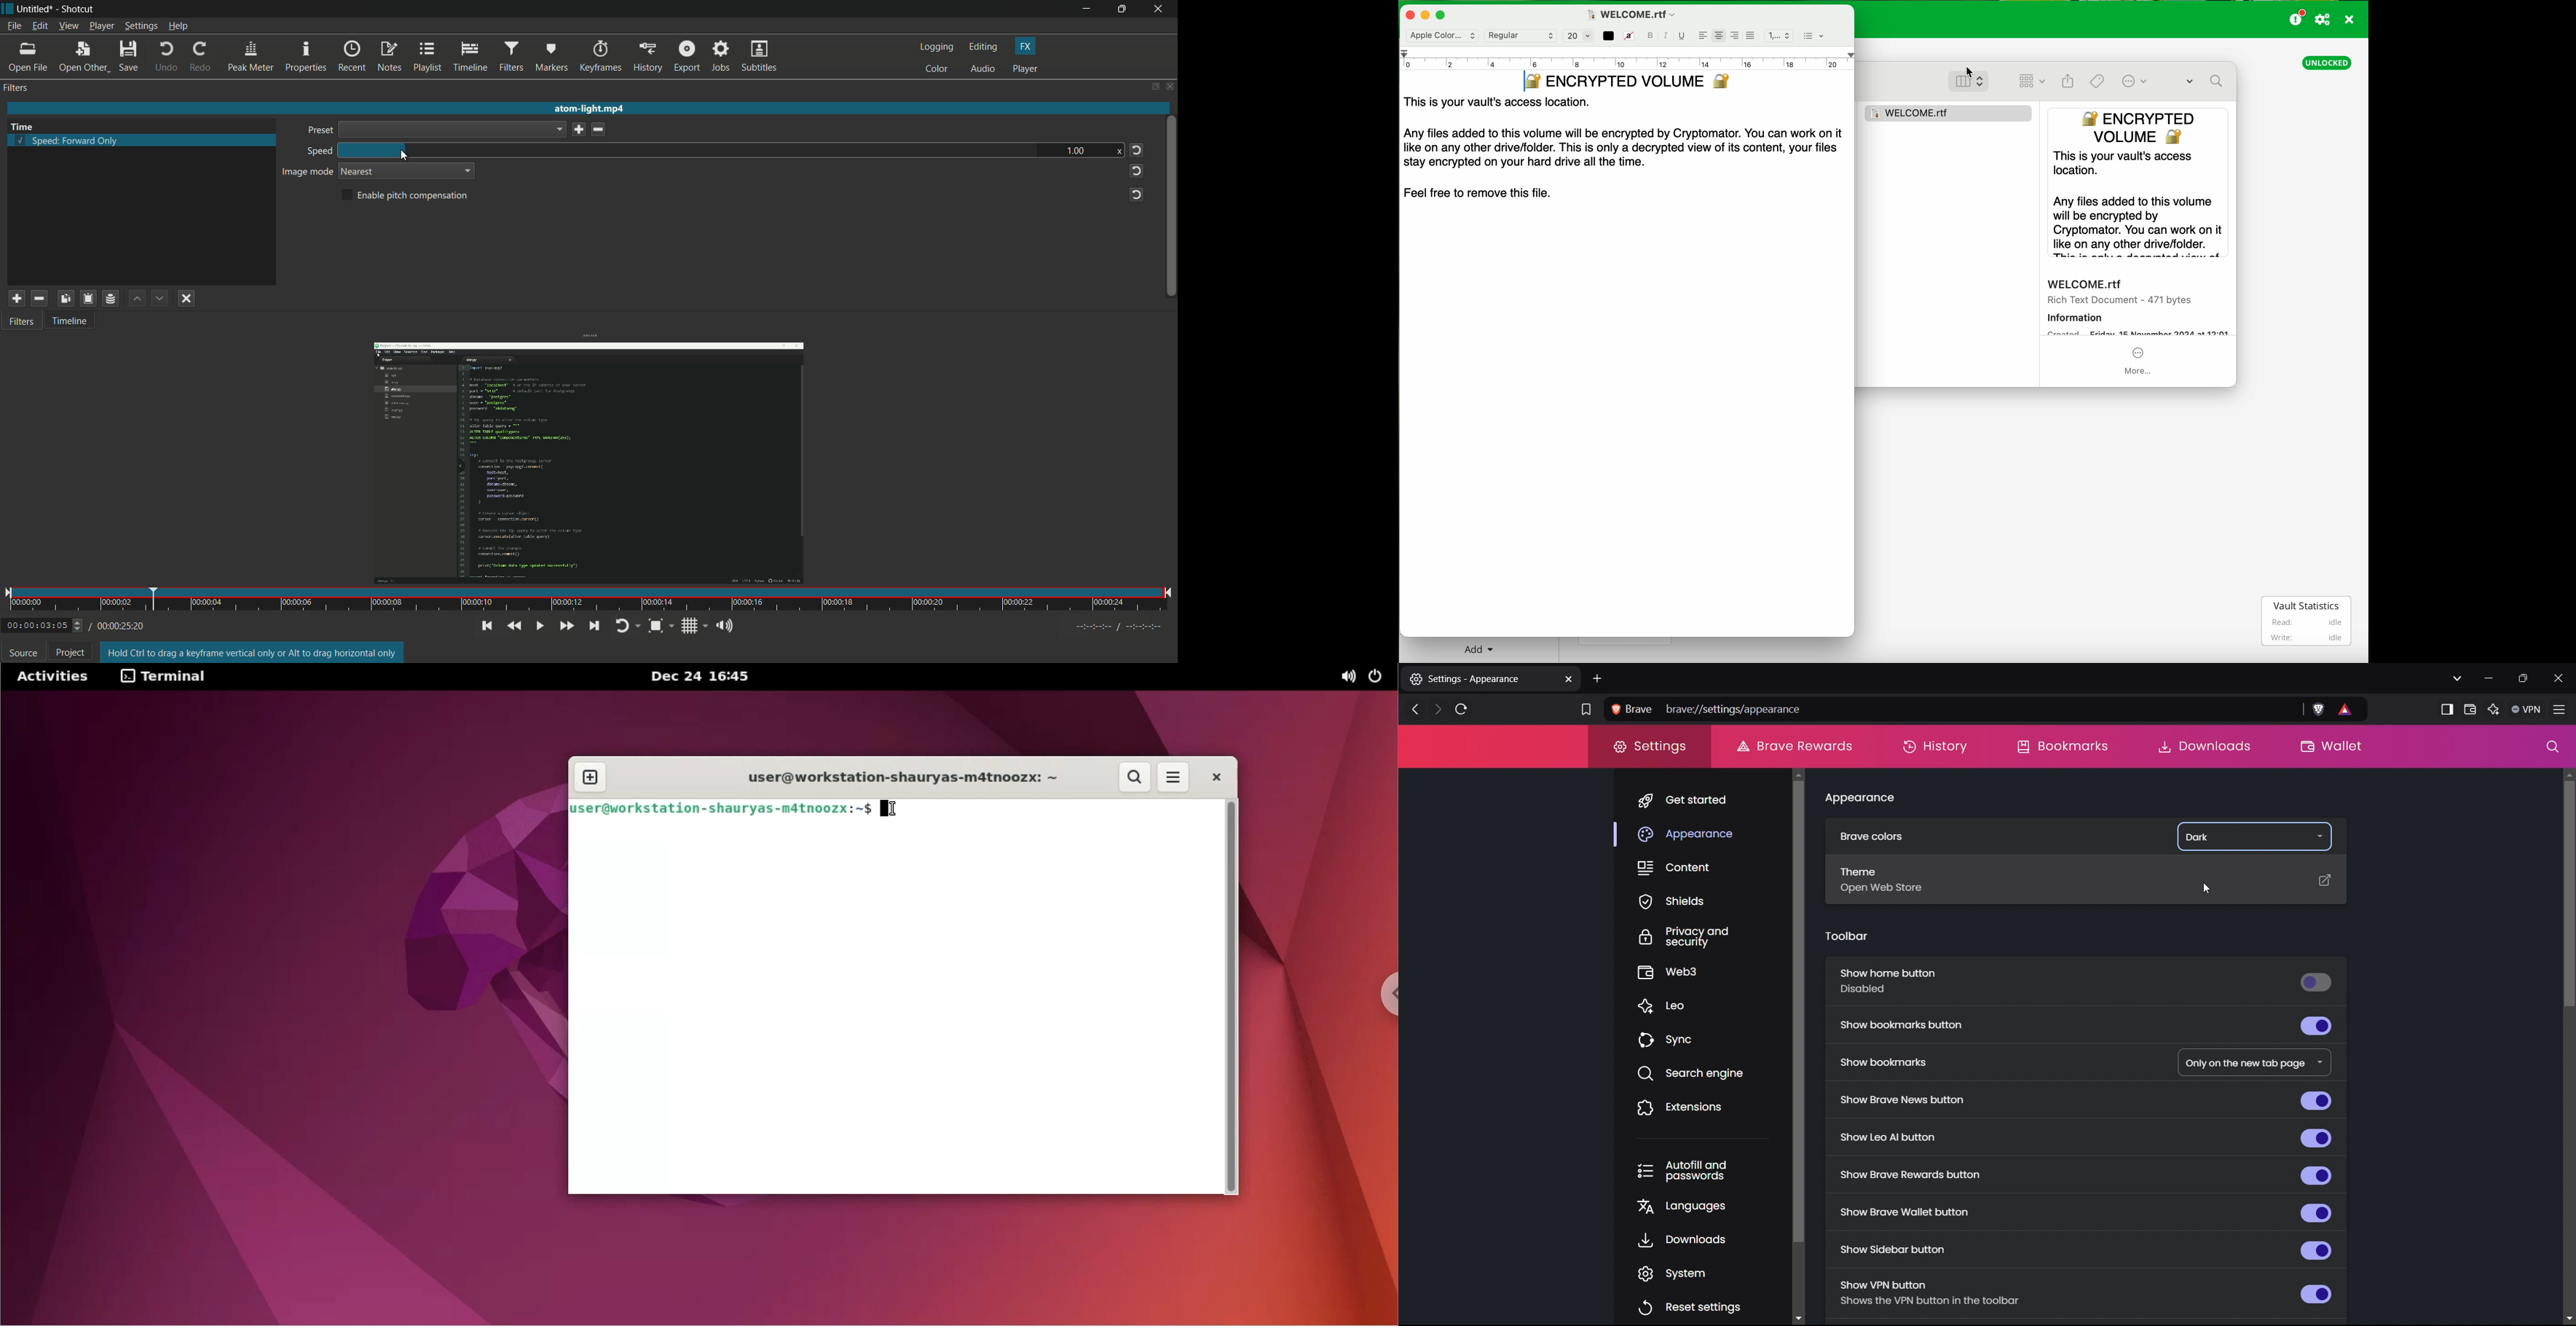 This screenshot has width=2576, height=1344. Describe the element at coordinates (141, 26) in the screenshot. I see `settings menu` at that location.